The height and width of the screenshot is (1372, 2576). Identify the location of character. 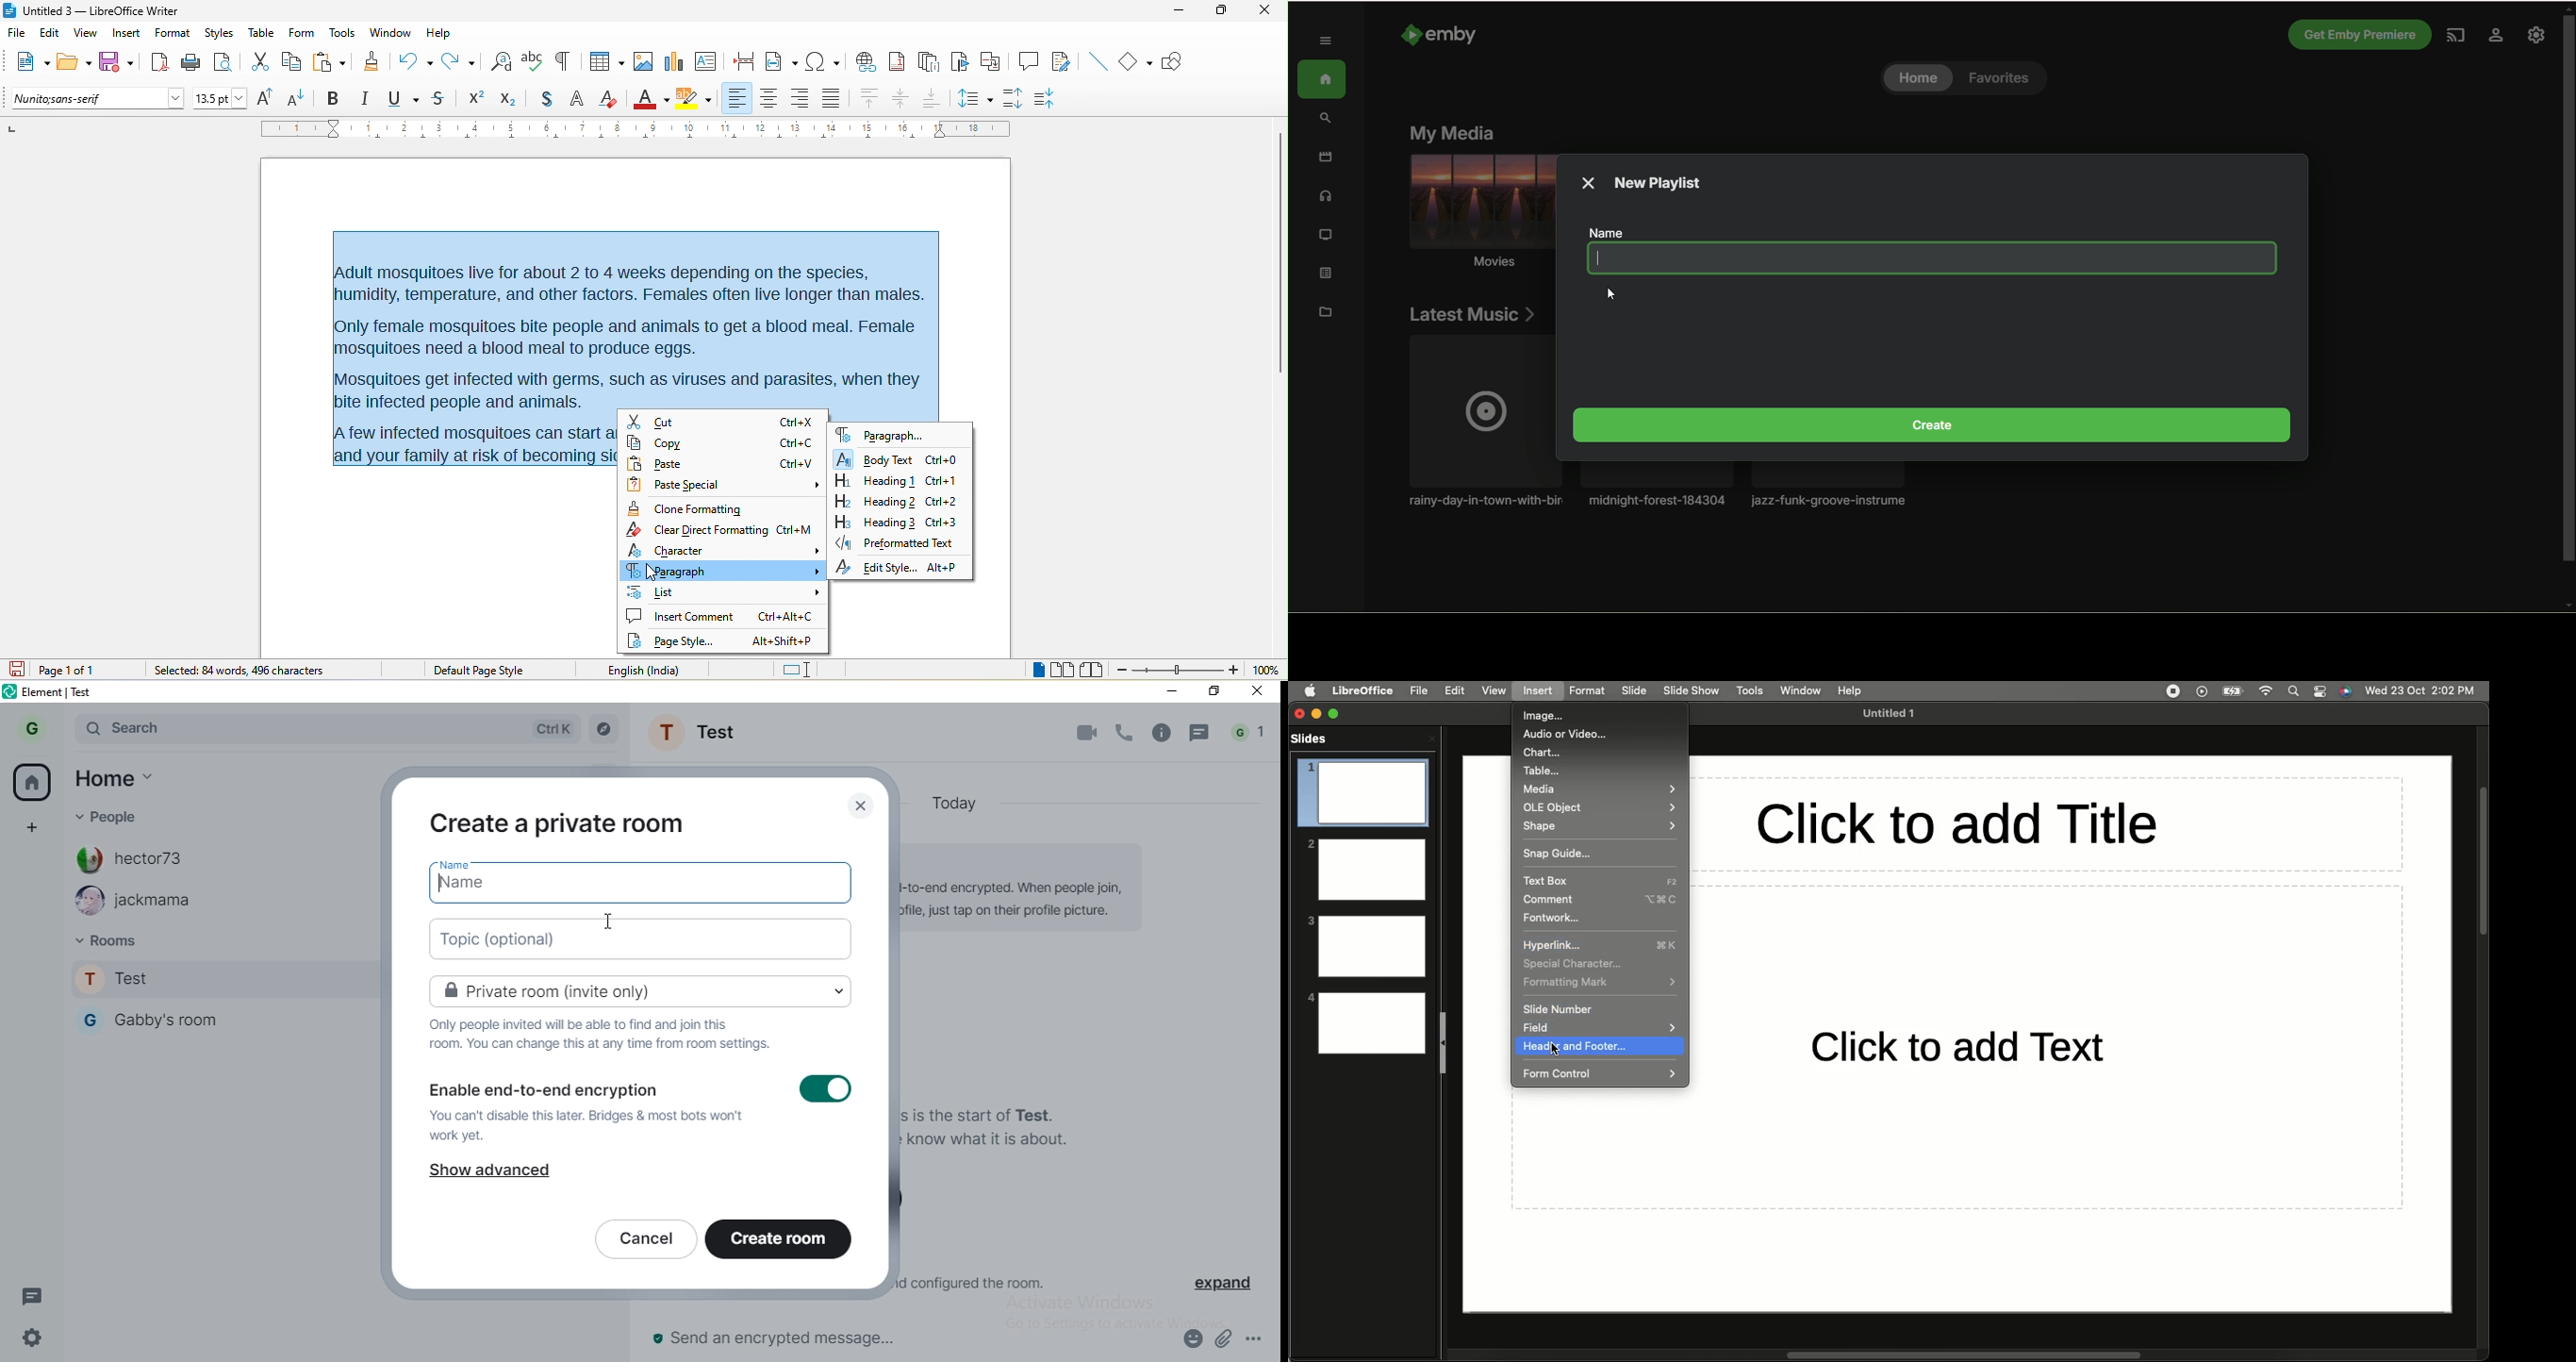
(724, 549).